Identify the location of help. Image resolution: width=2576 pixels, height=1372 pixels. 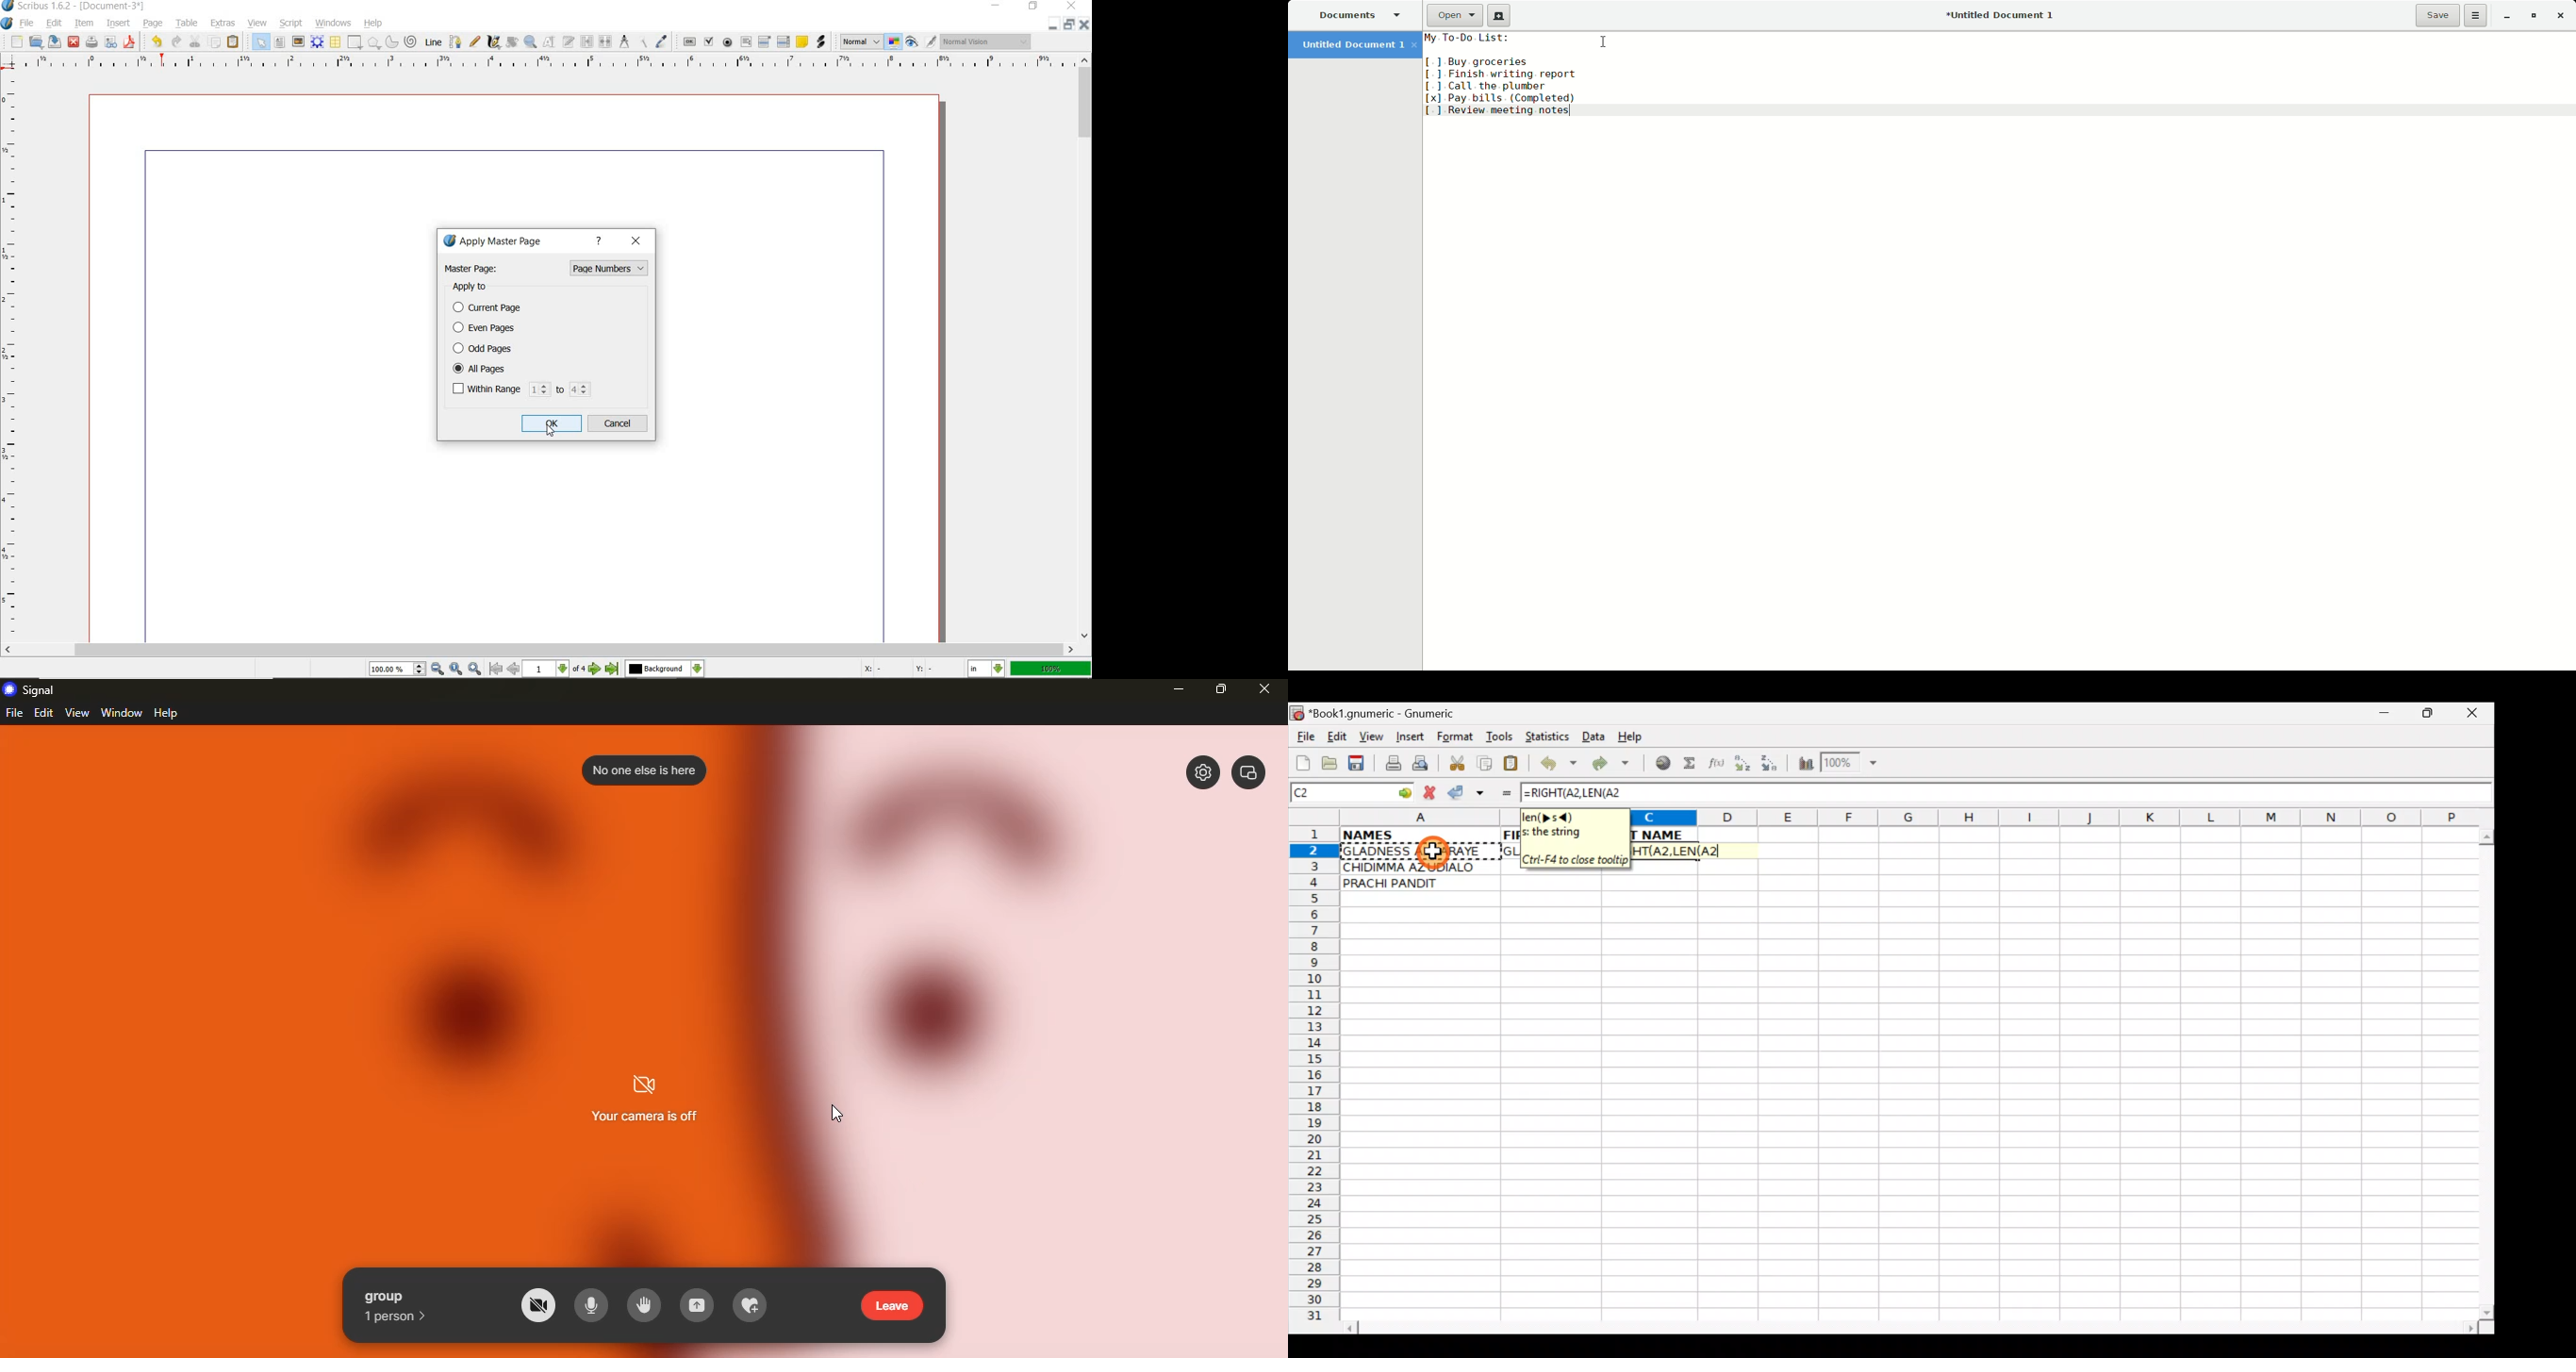
(602, 242).